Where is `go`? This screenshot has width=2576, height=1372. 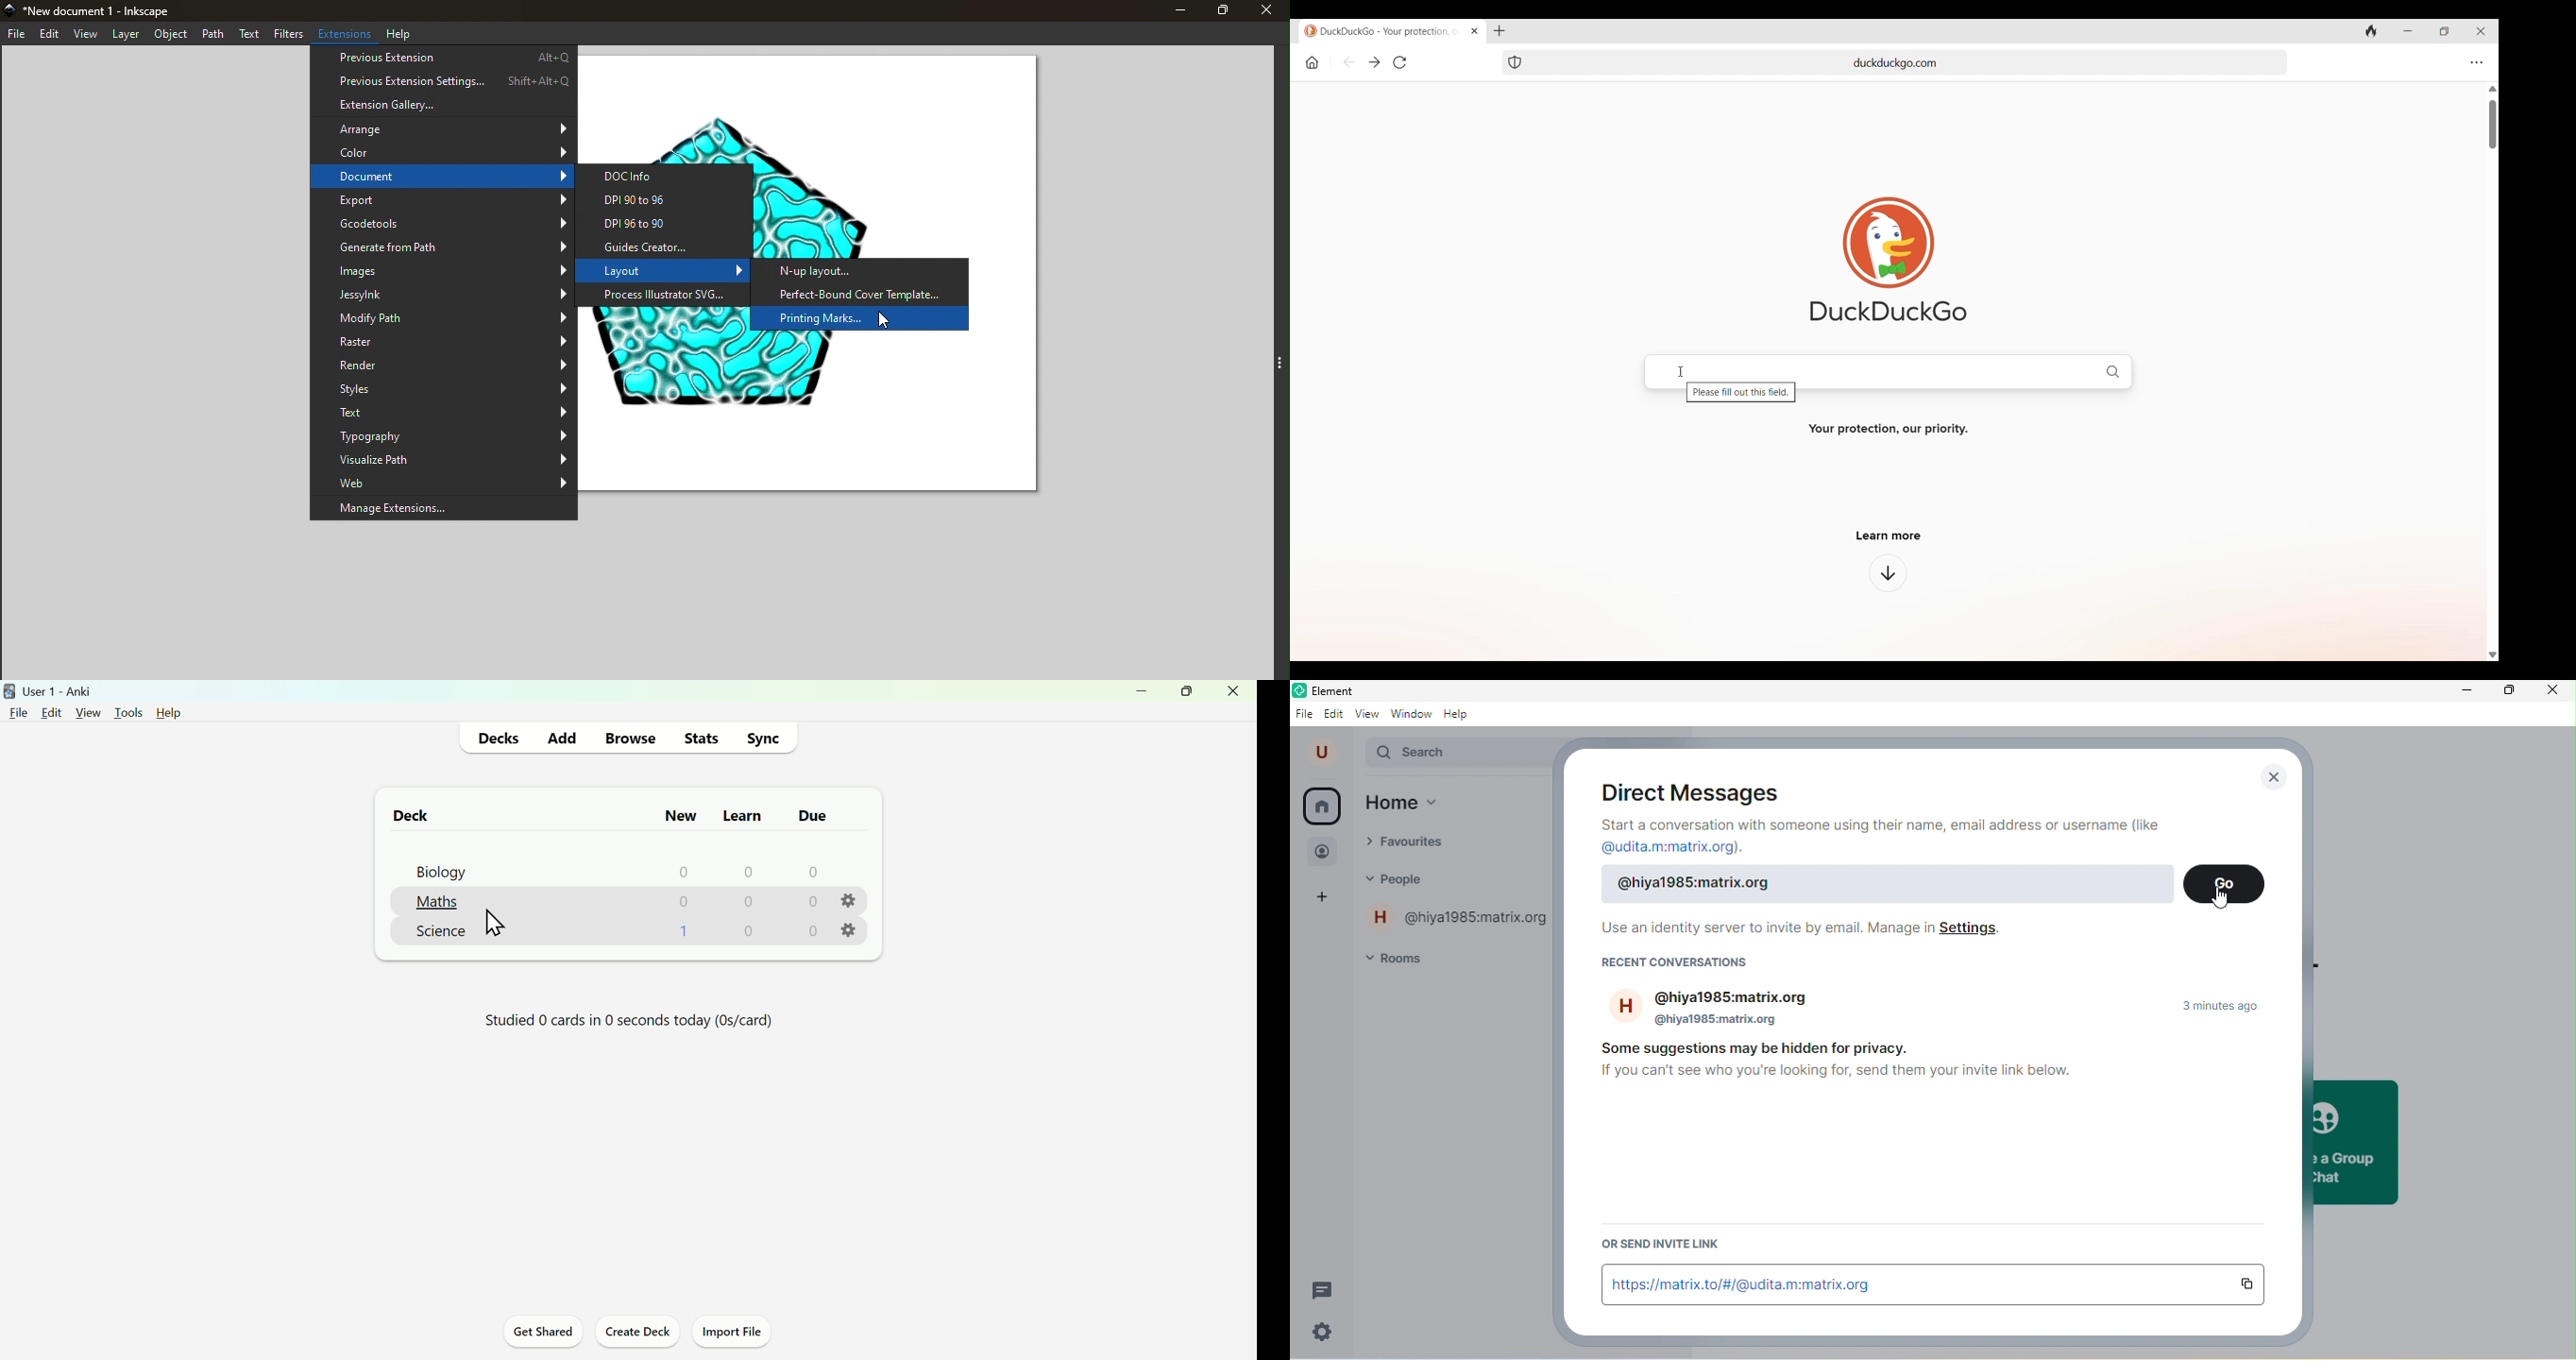 go is located at coordinates (2225, 884).